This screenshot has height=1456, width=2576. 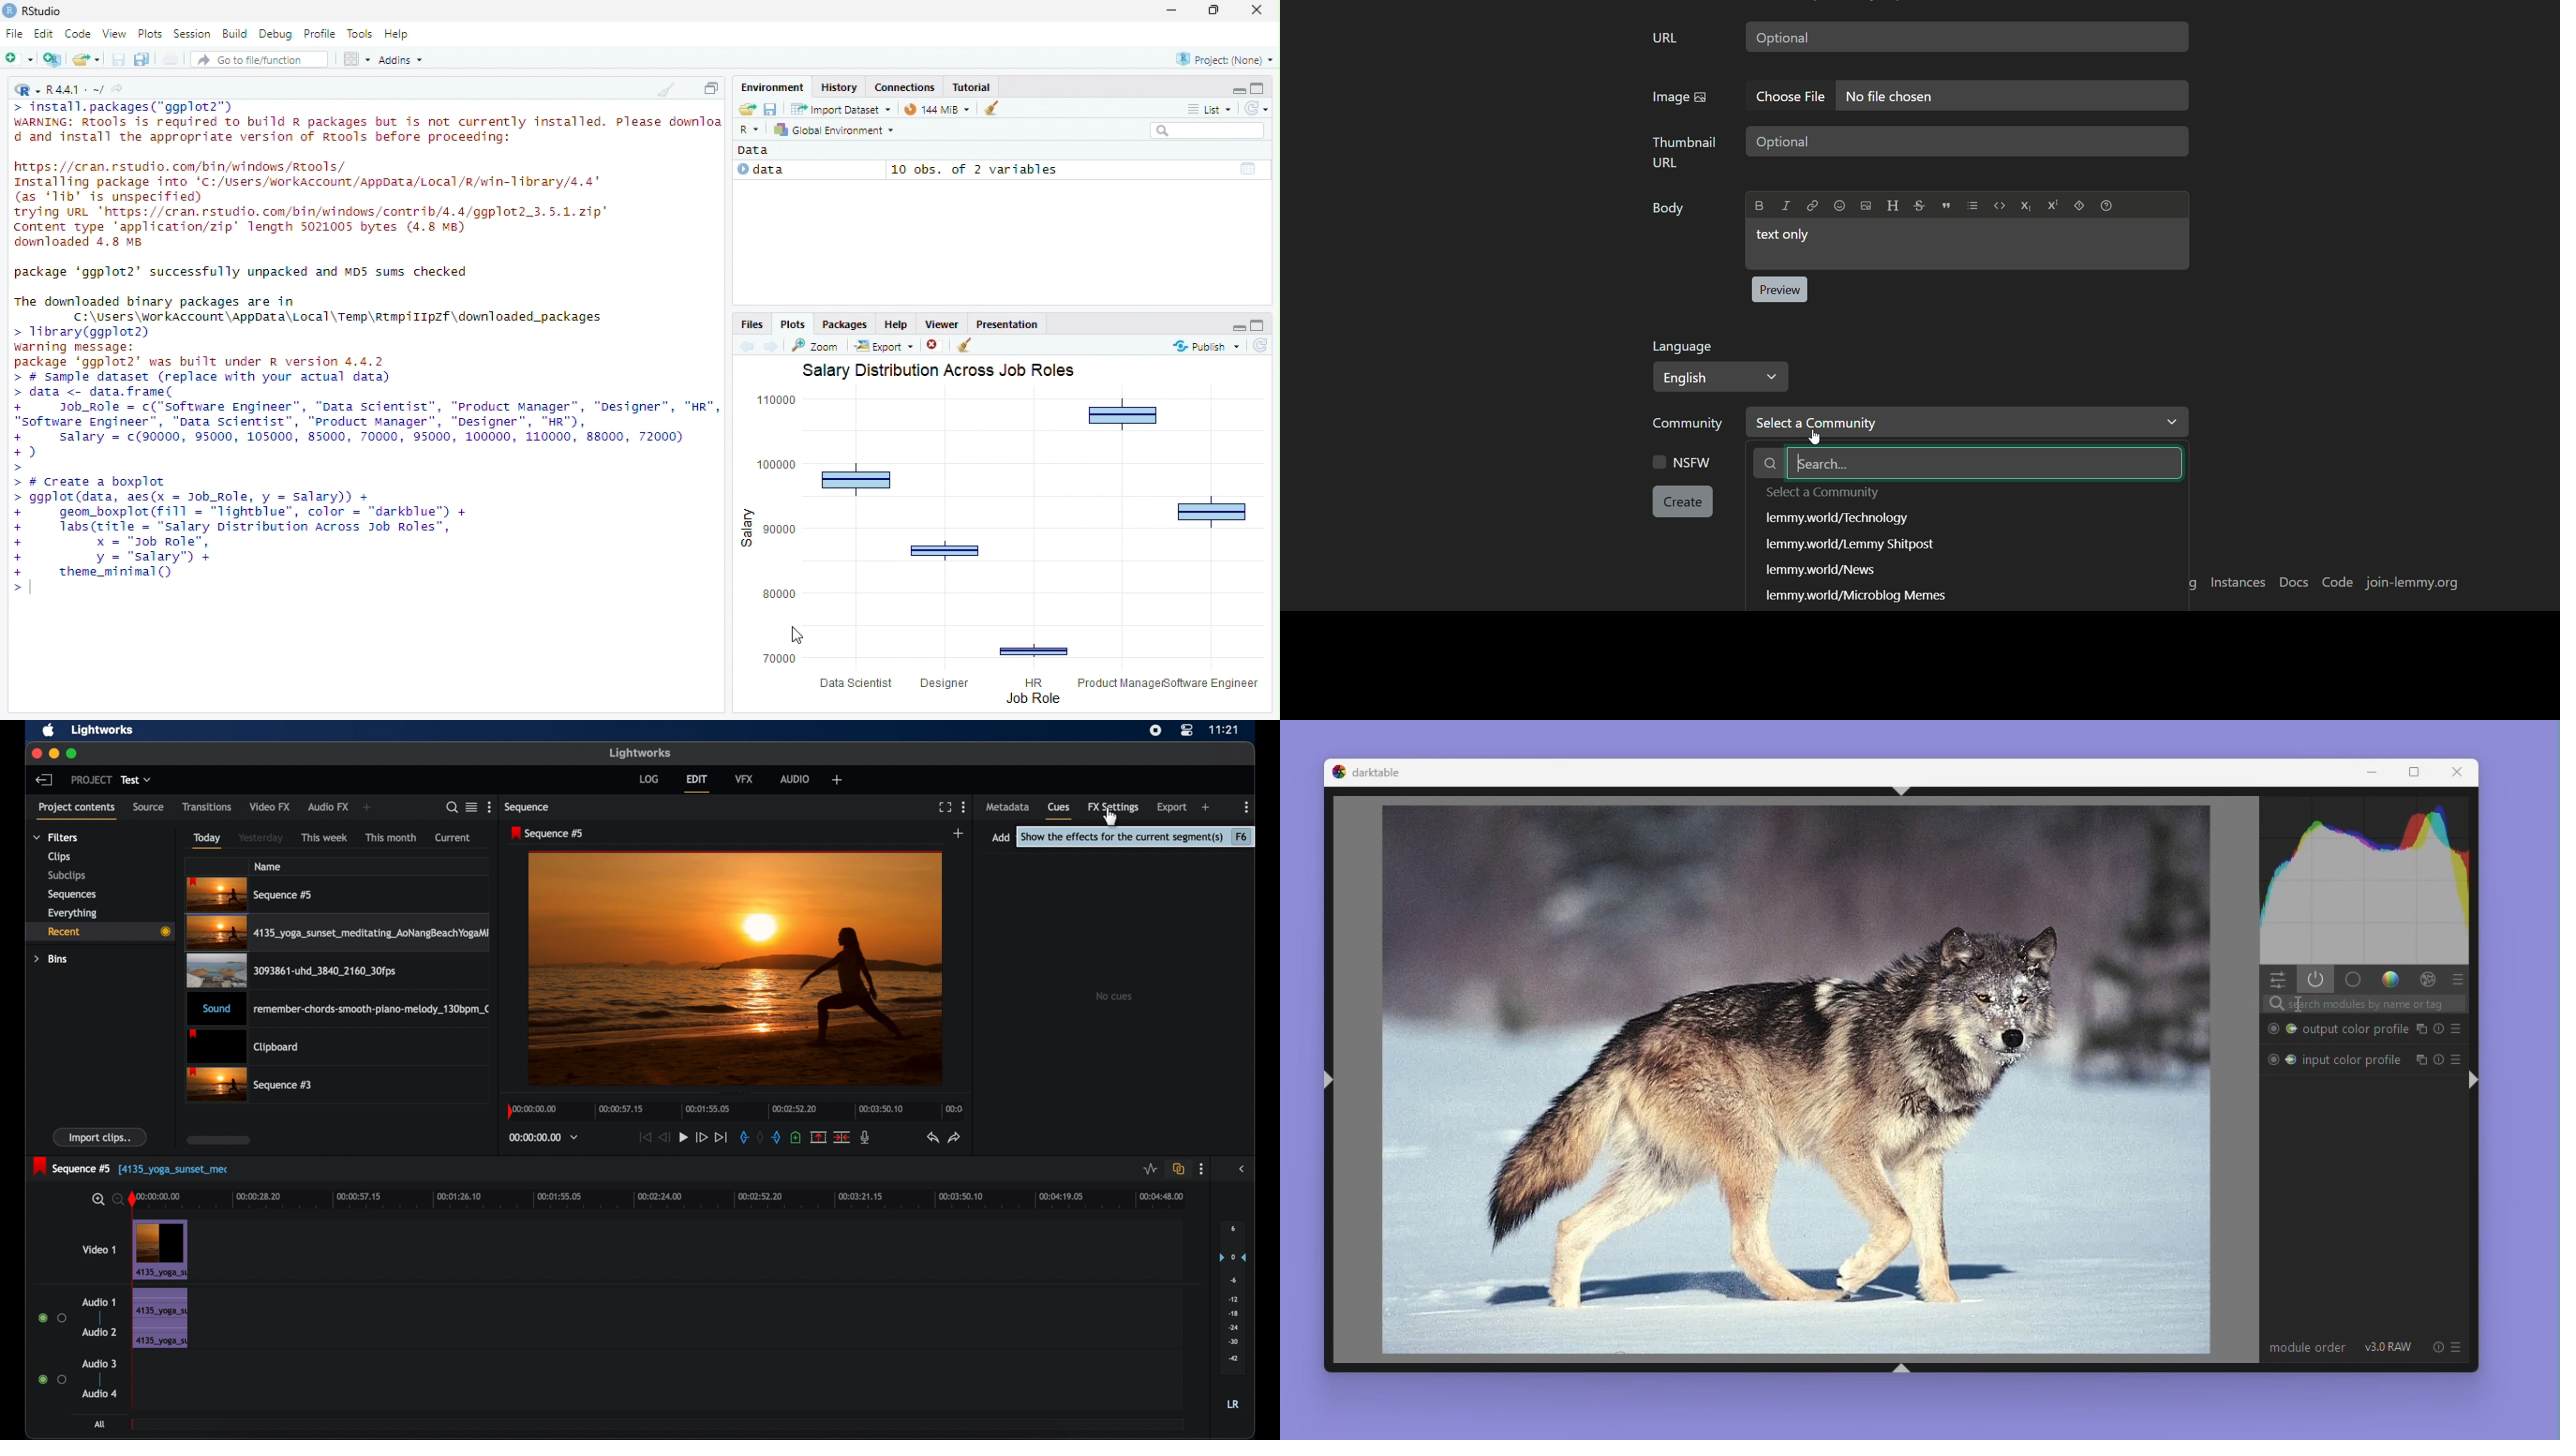 I want to click on View the current working directory, so click(x=117, y=89).